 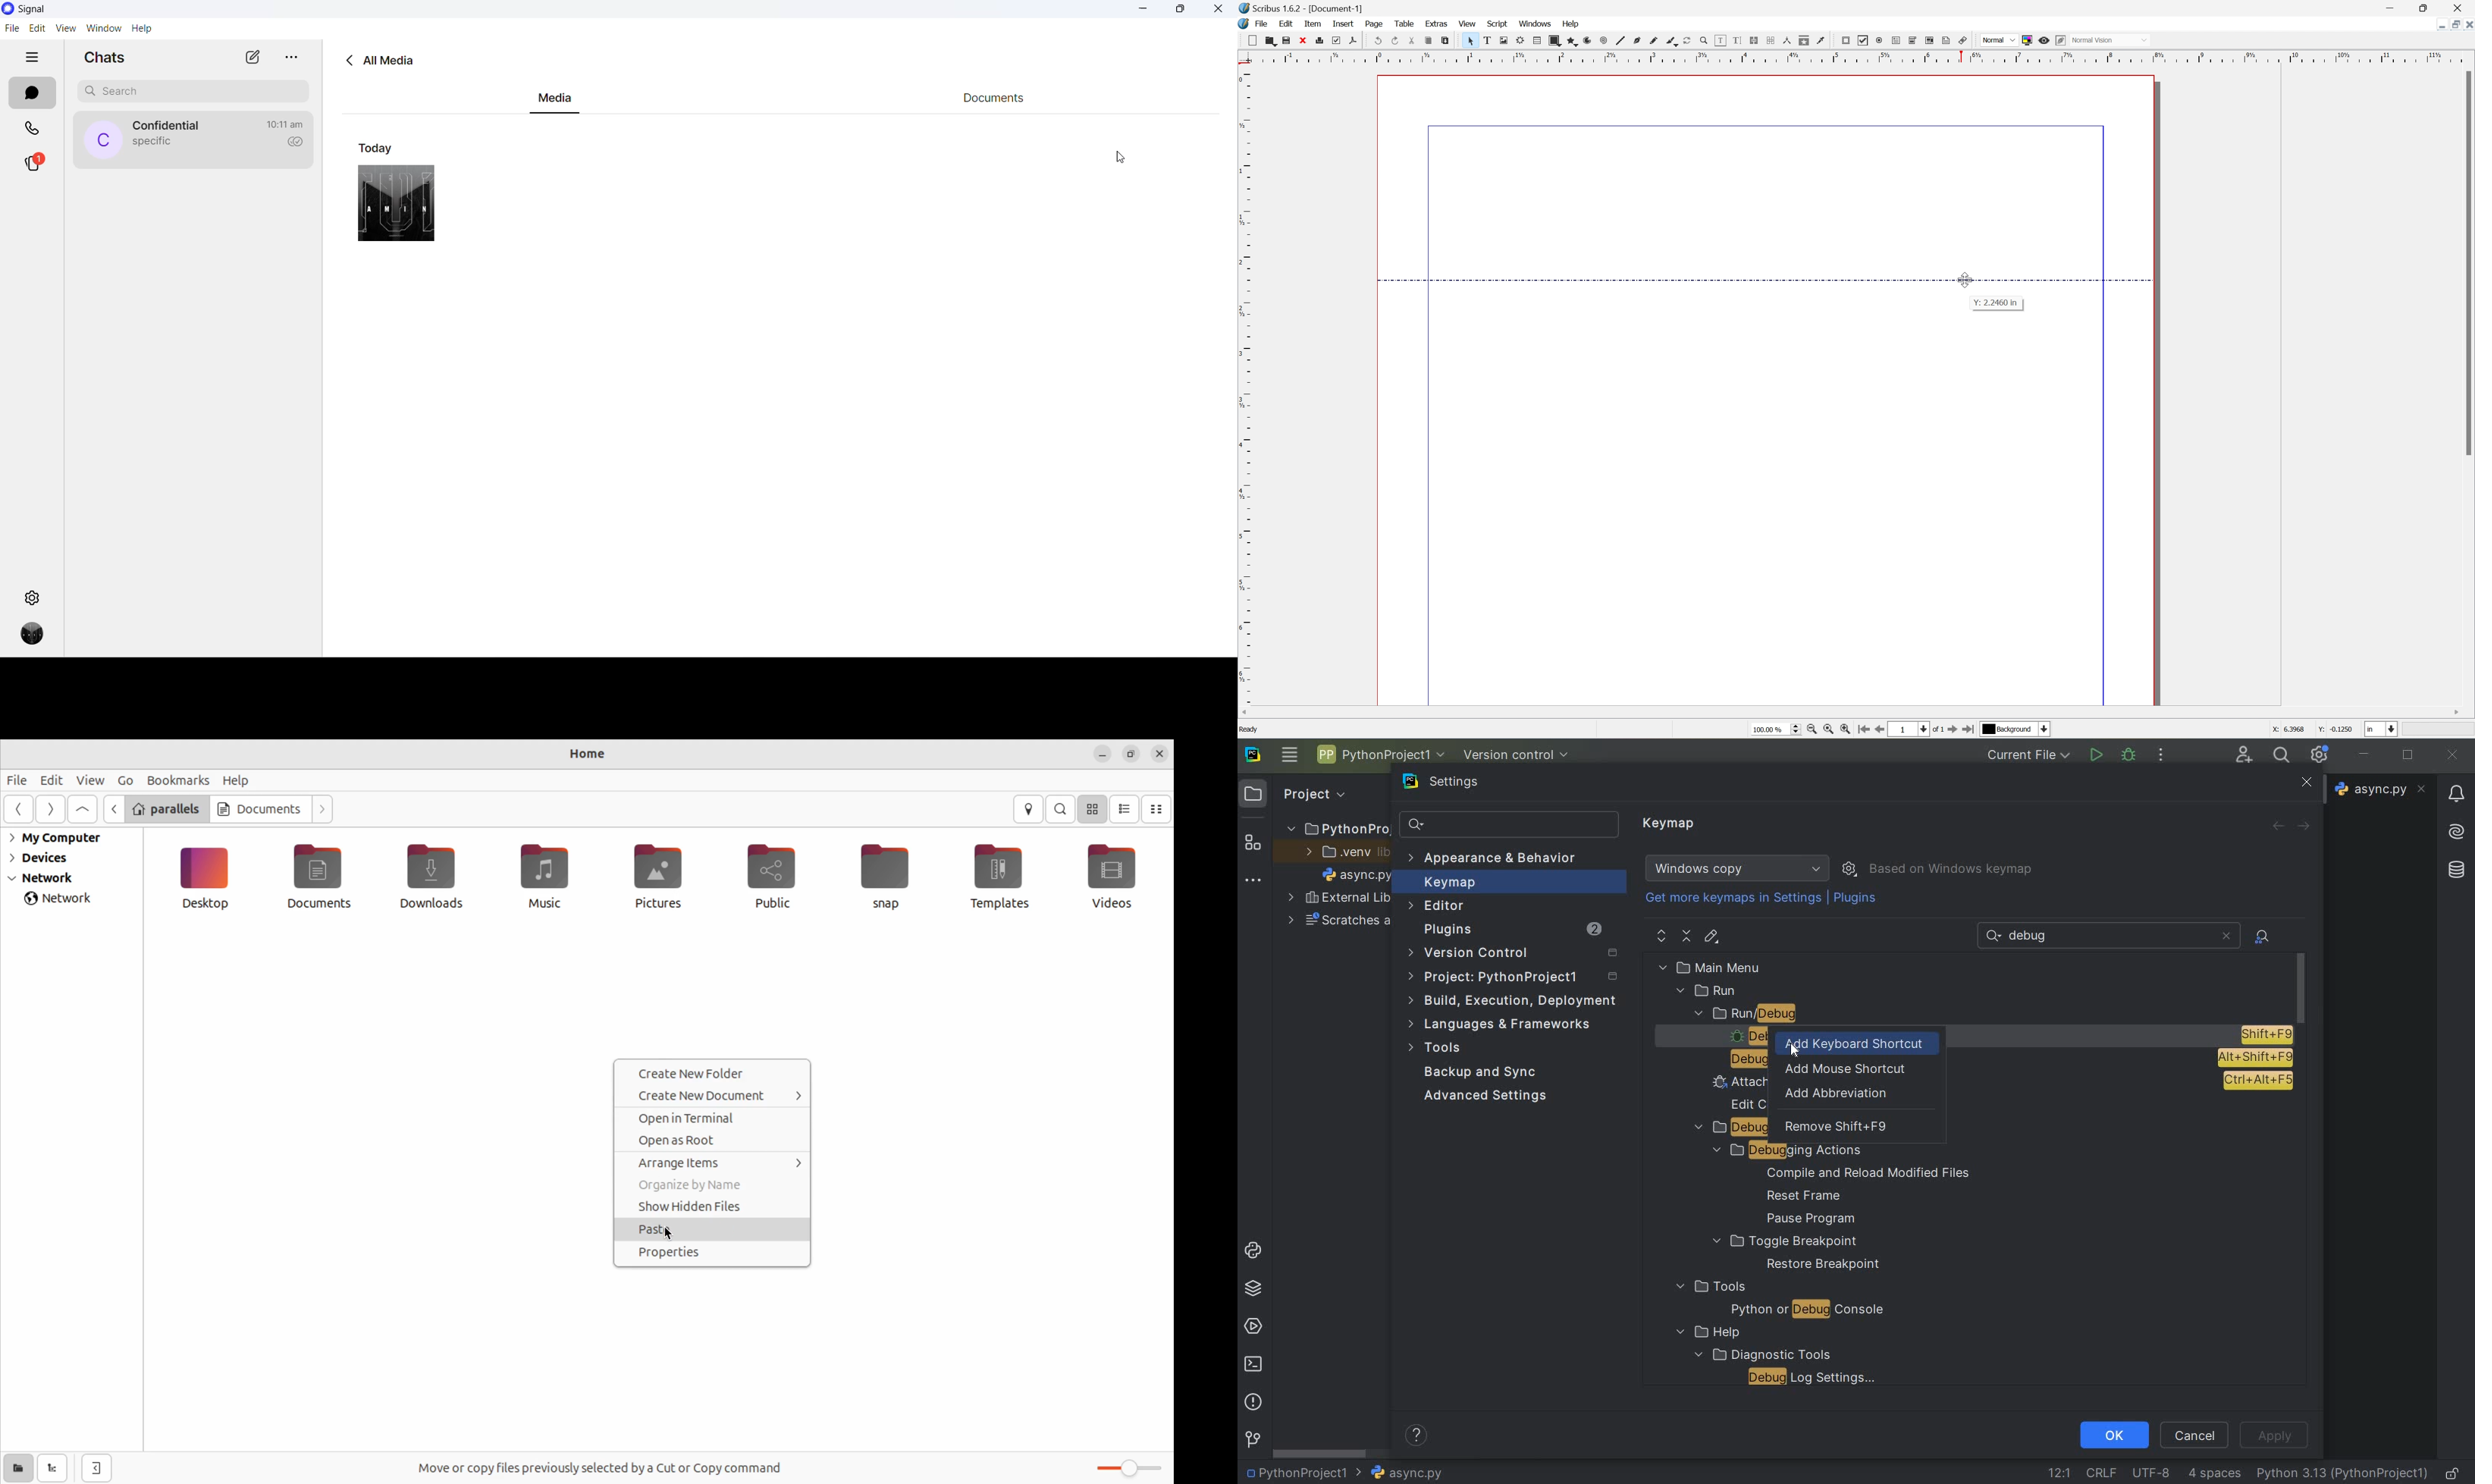 I want to click on edit text with story editor, so click(x=1738, y=41).